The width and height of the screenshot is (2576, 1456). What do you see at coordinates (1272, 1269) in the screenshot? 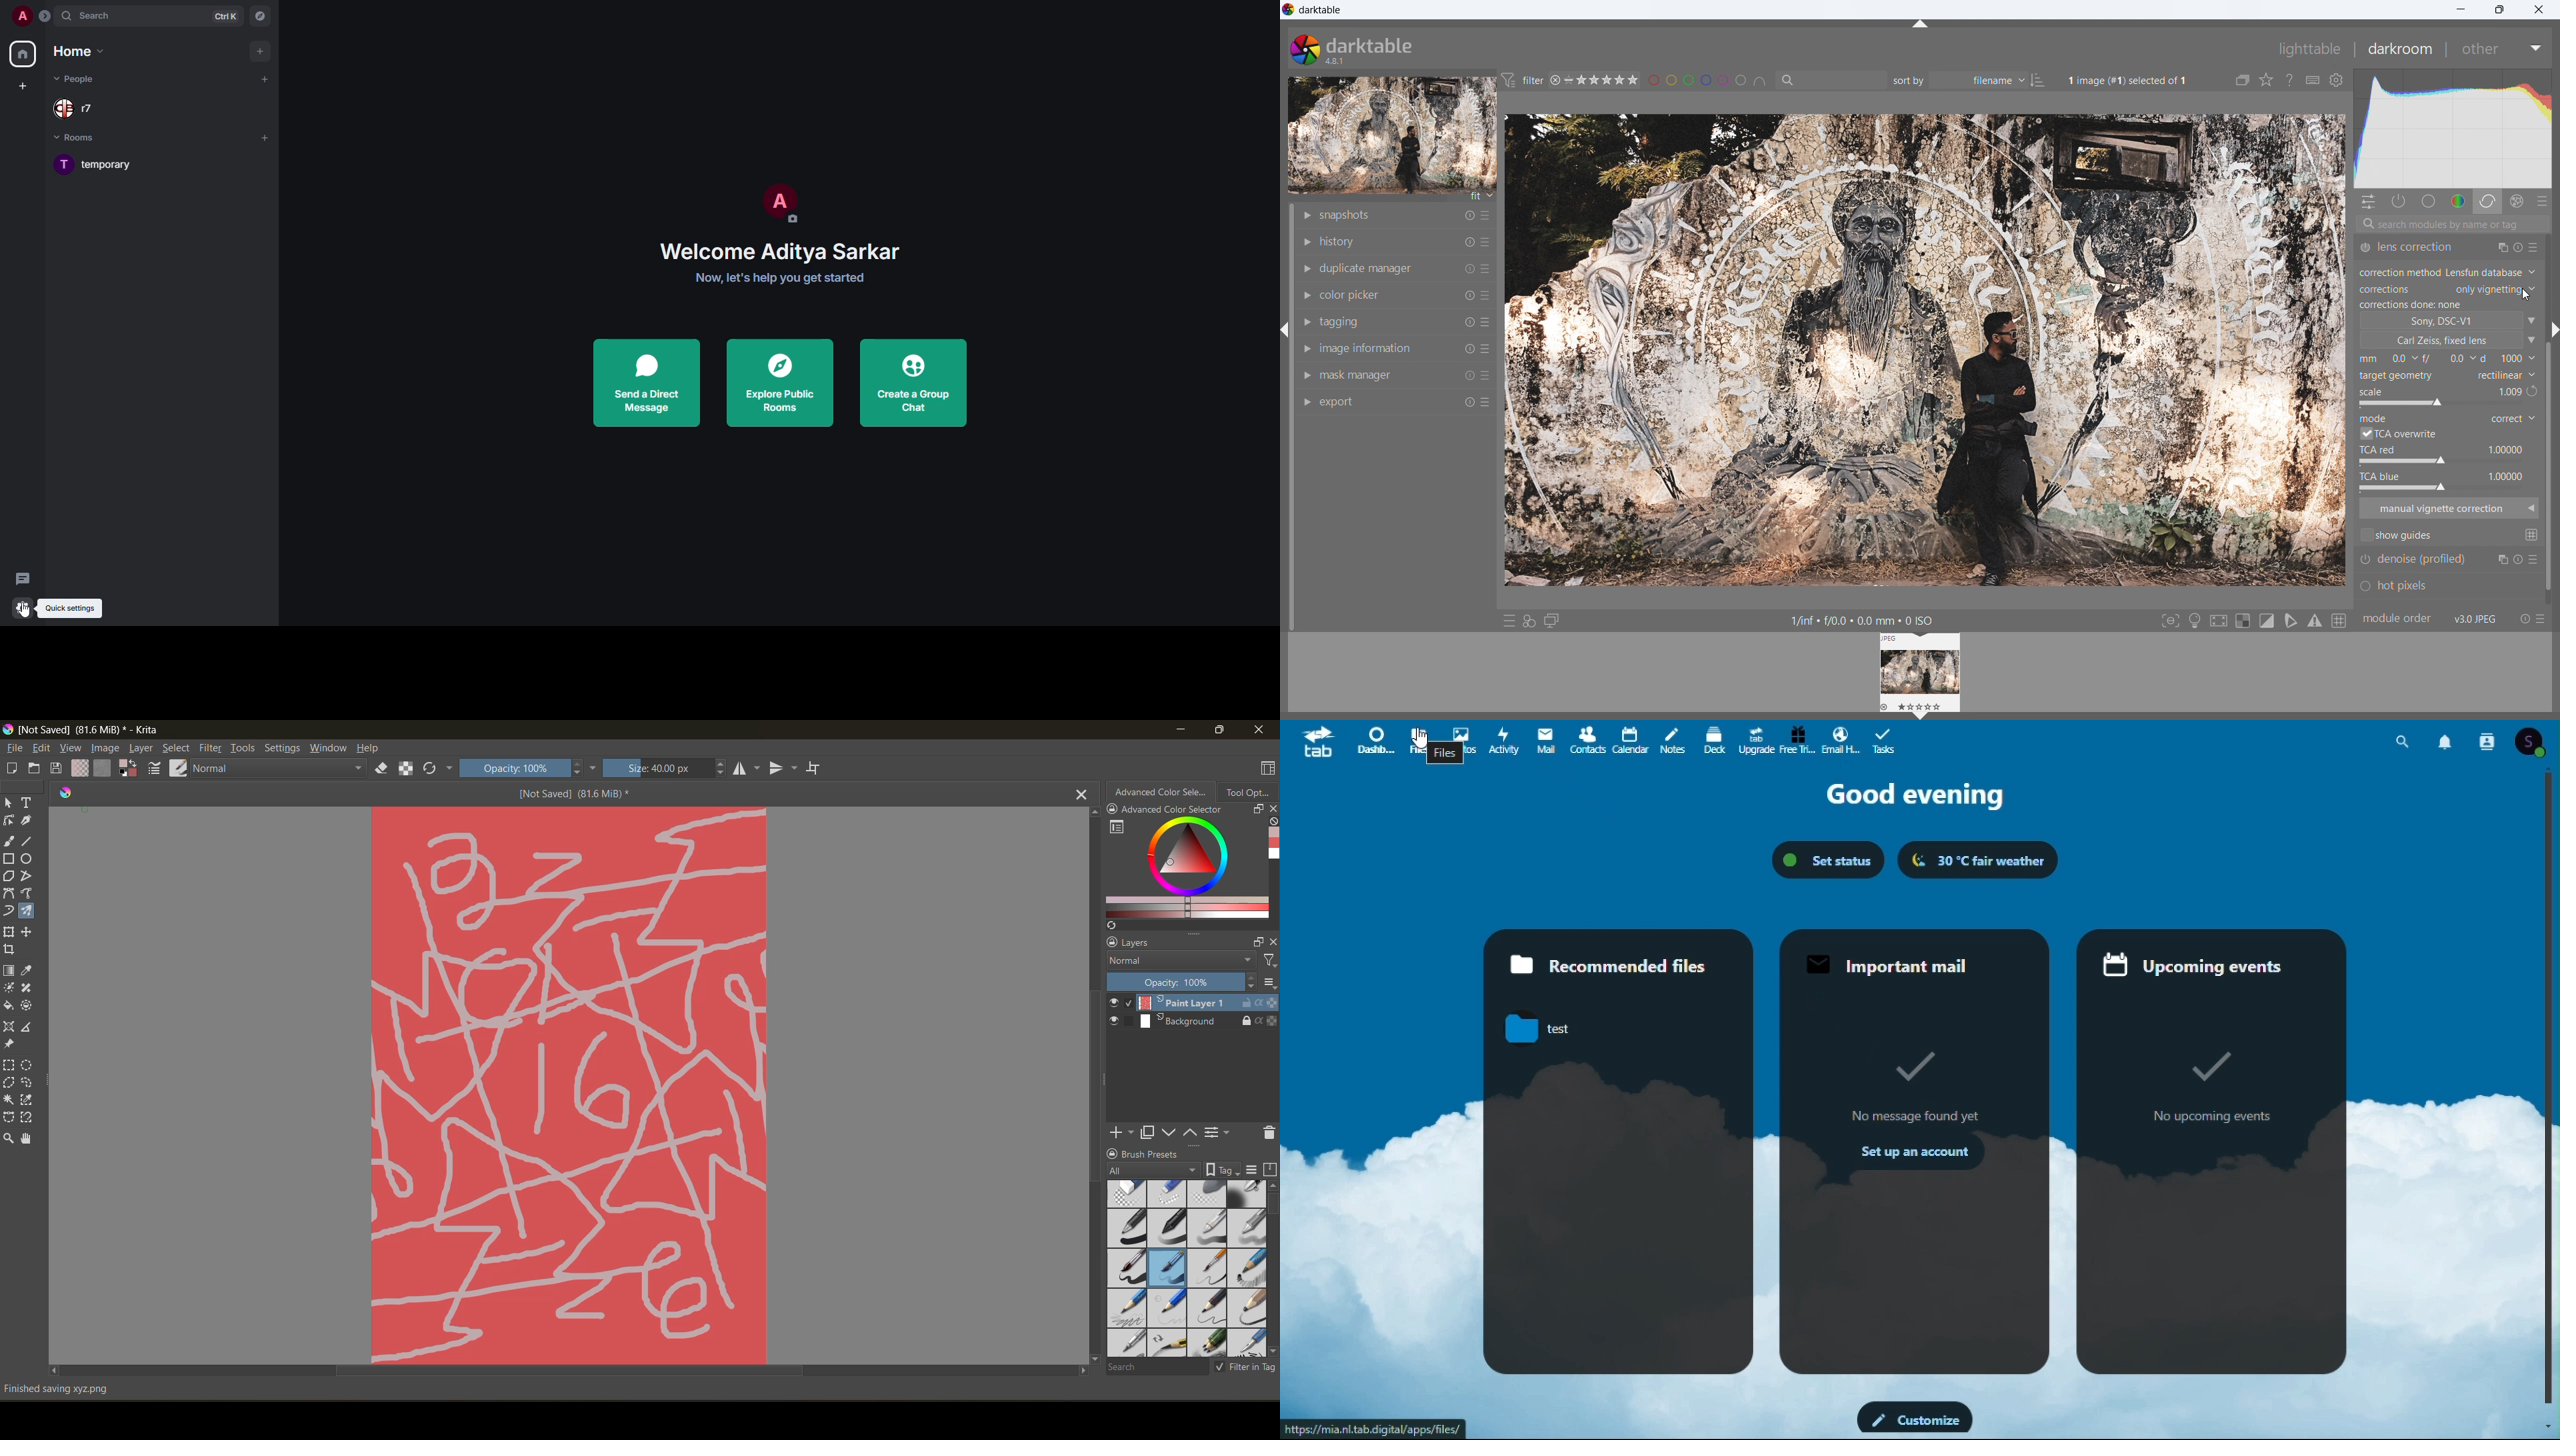
I see `vertical scroll bar` at bounding box center [1272, 1269].